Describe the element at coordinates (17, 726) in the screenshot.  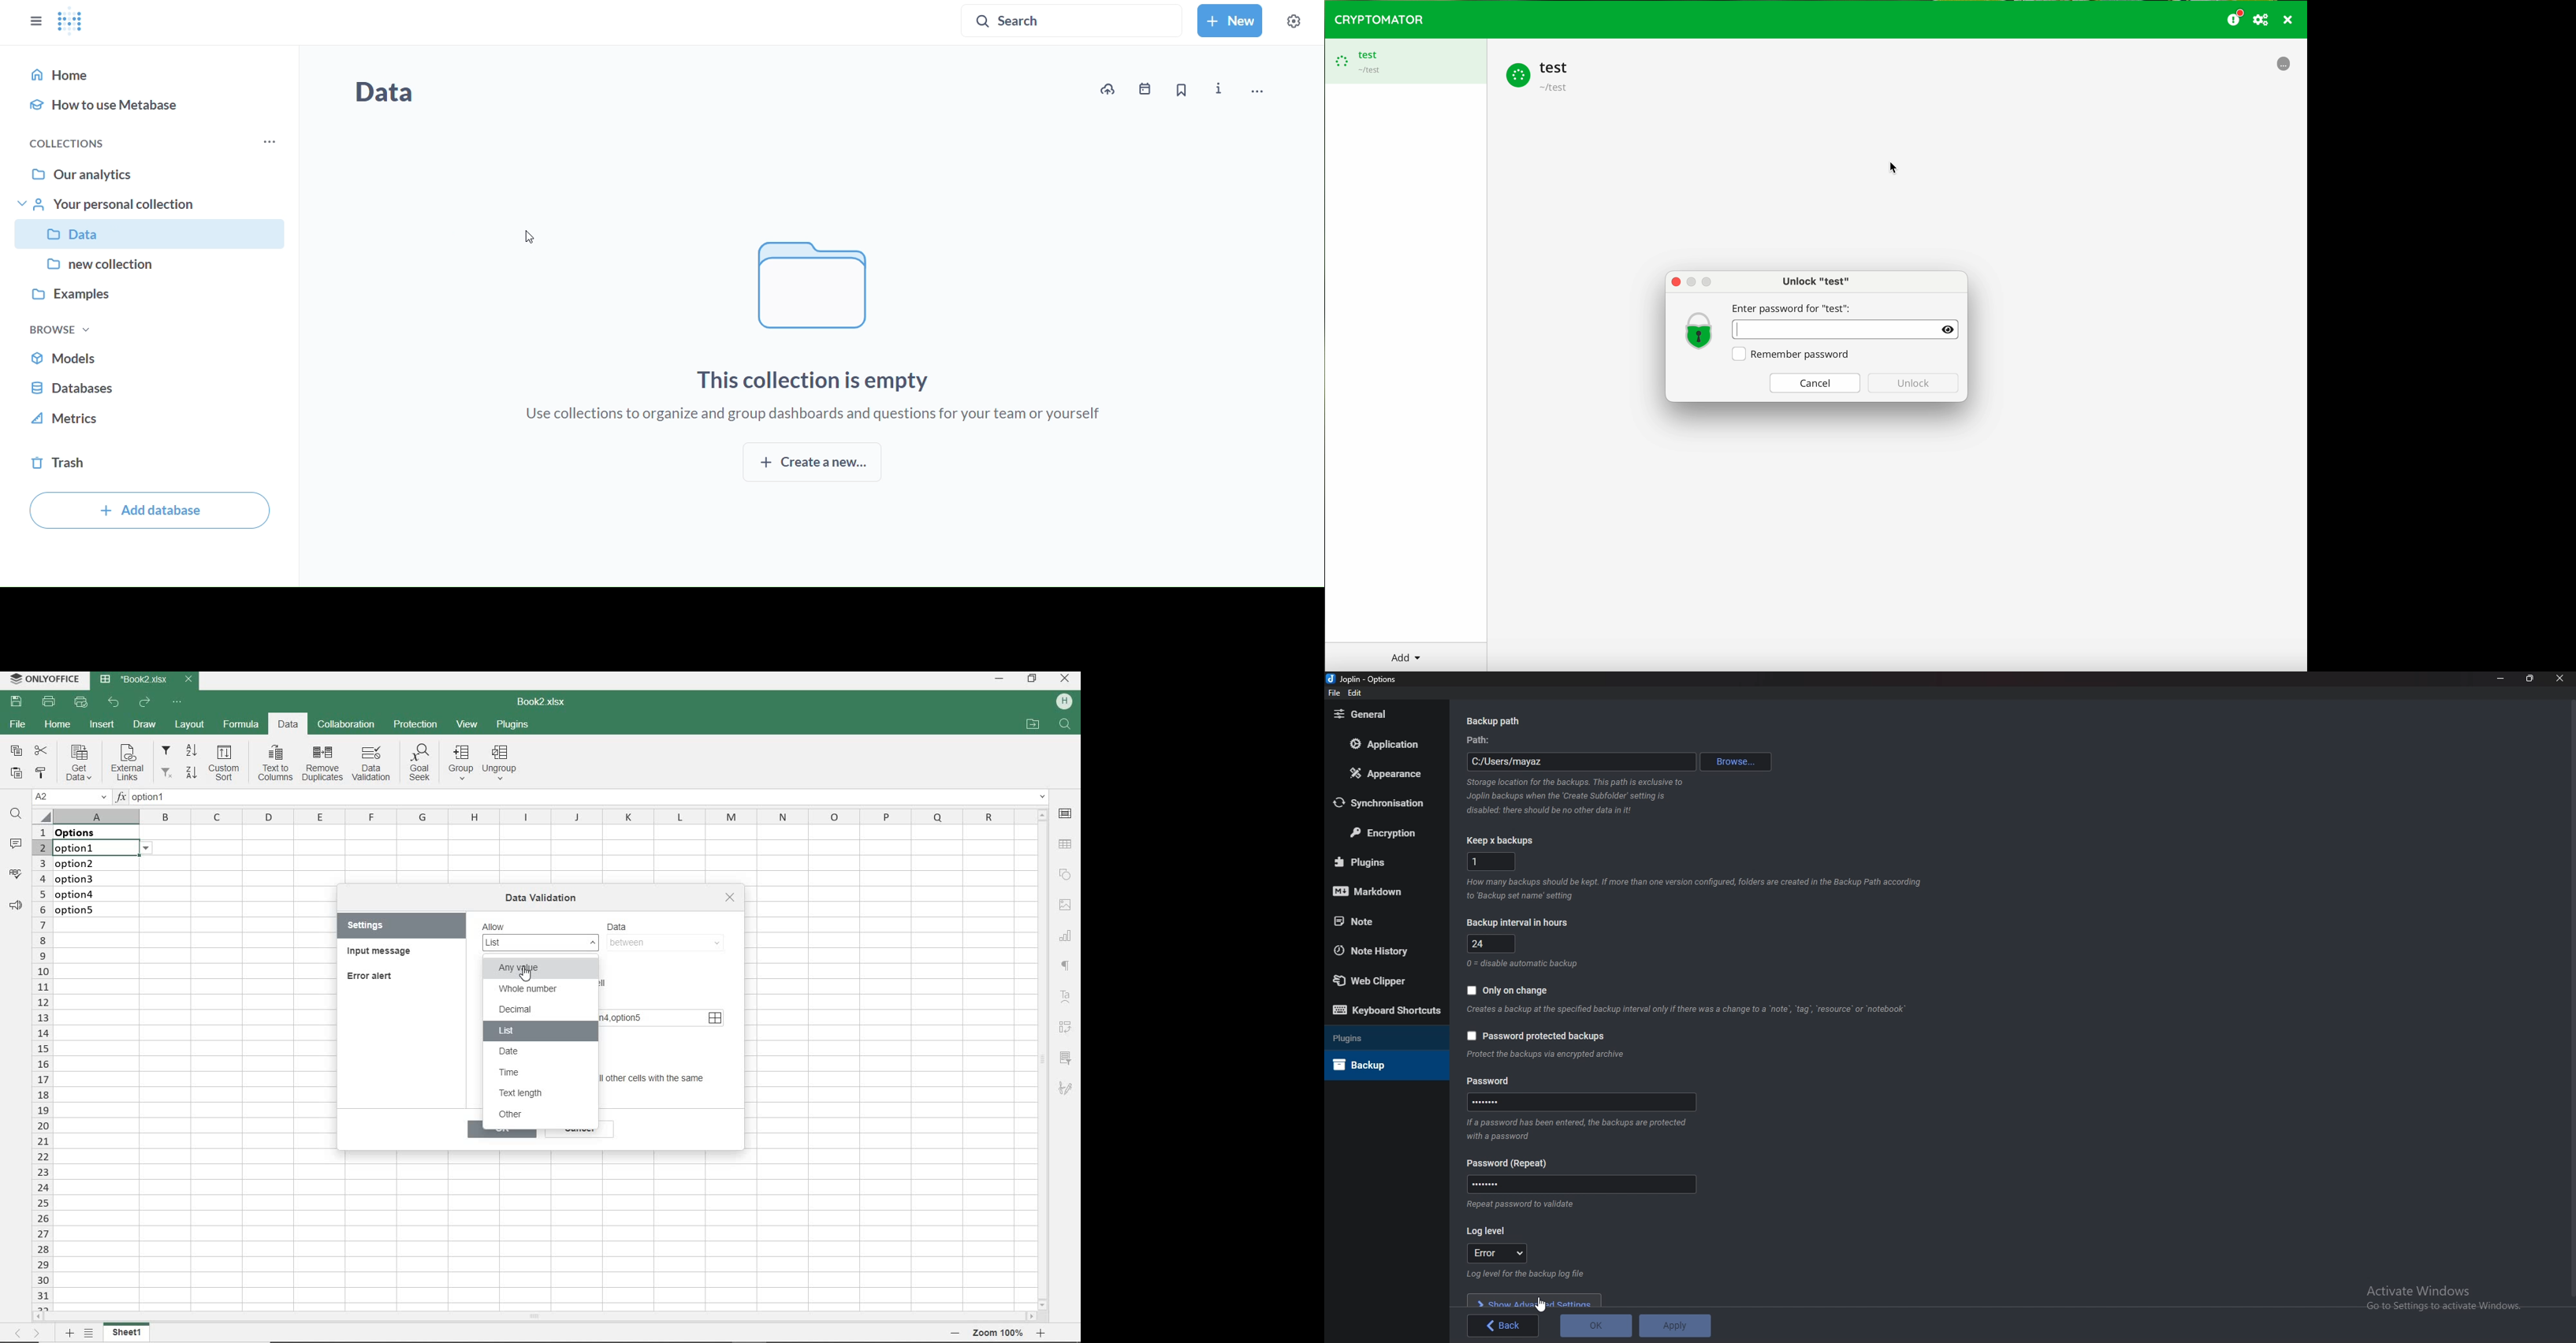
I see `FILE` at that location.